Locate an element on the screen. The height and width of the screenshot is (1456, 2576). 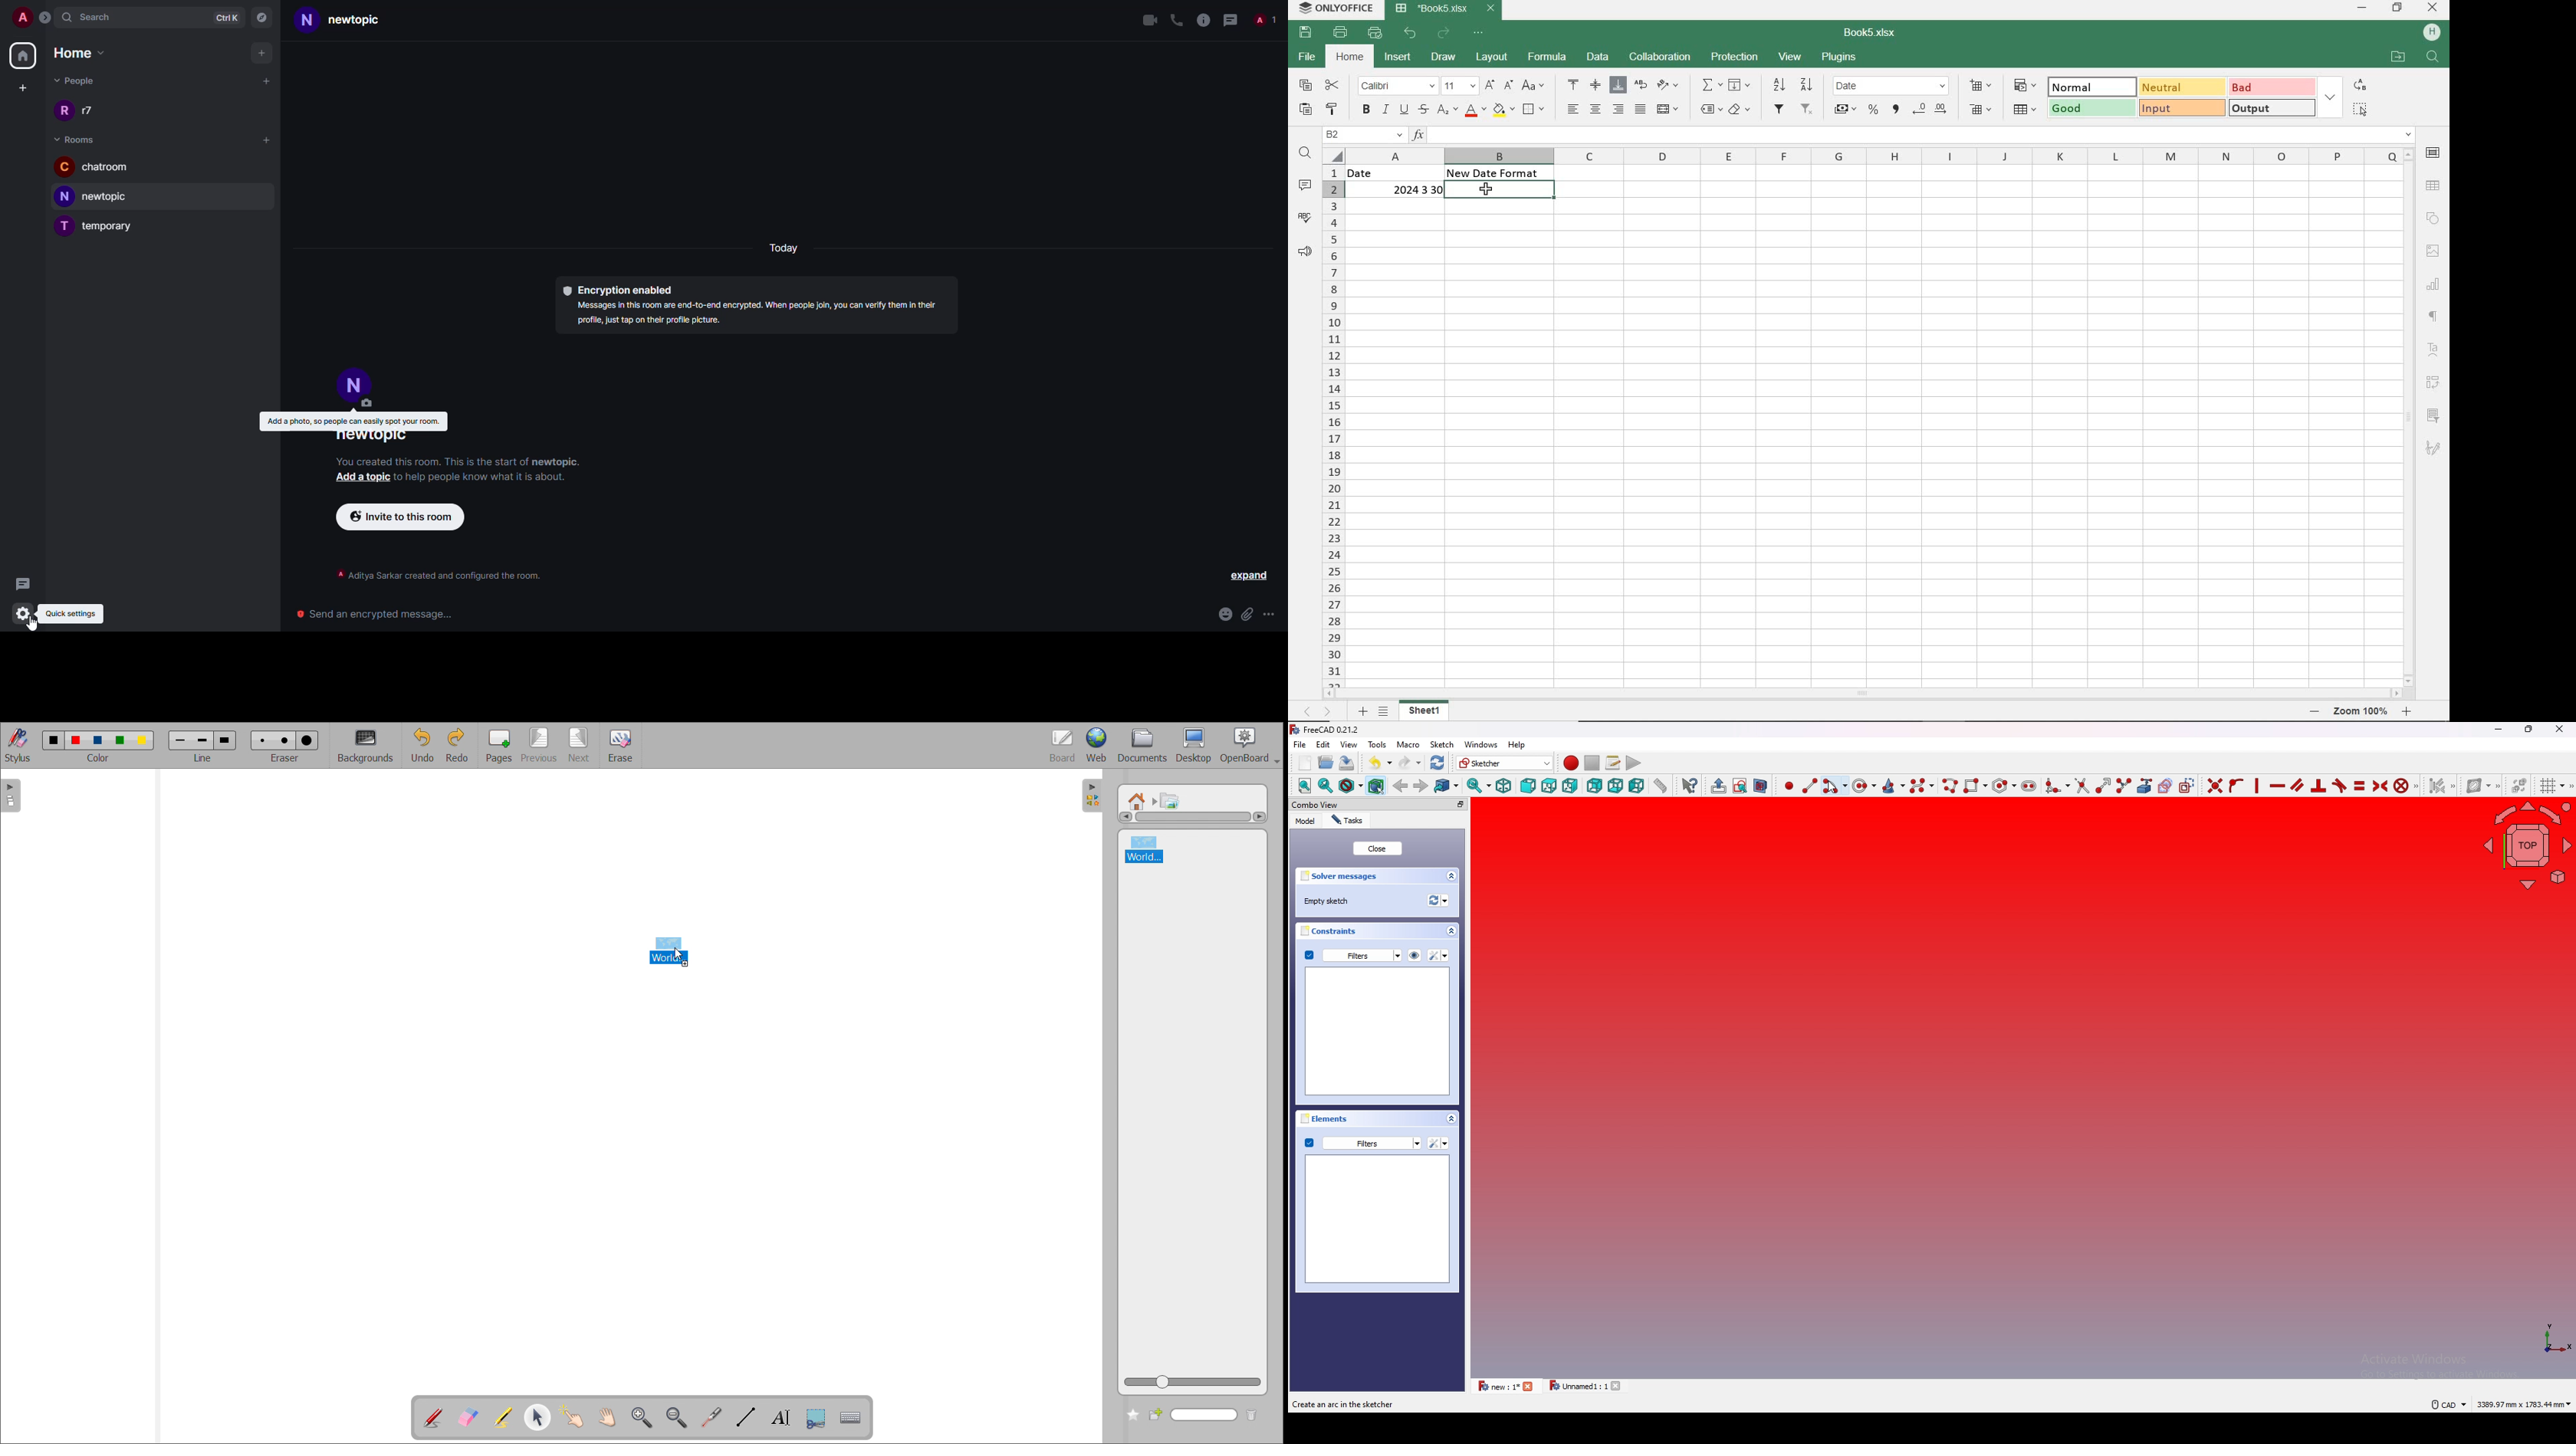
attach is located at coordinates (1246, 614).